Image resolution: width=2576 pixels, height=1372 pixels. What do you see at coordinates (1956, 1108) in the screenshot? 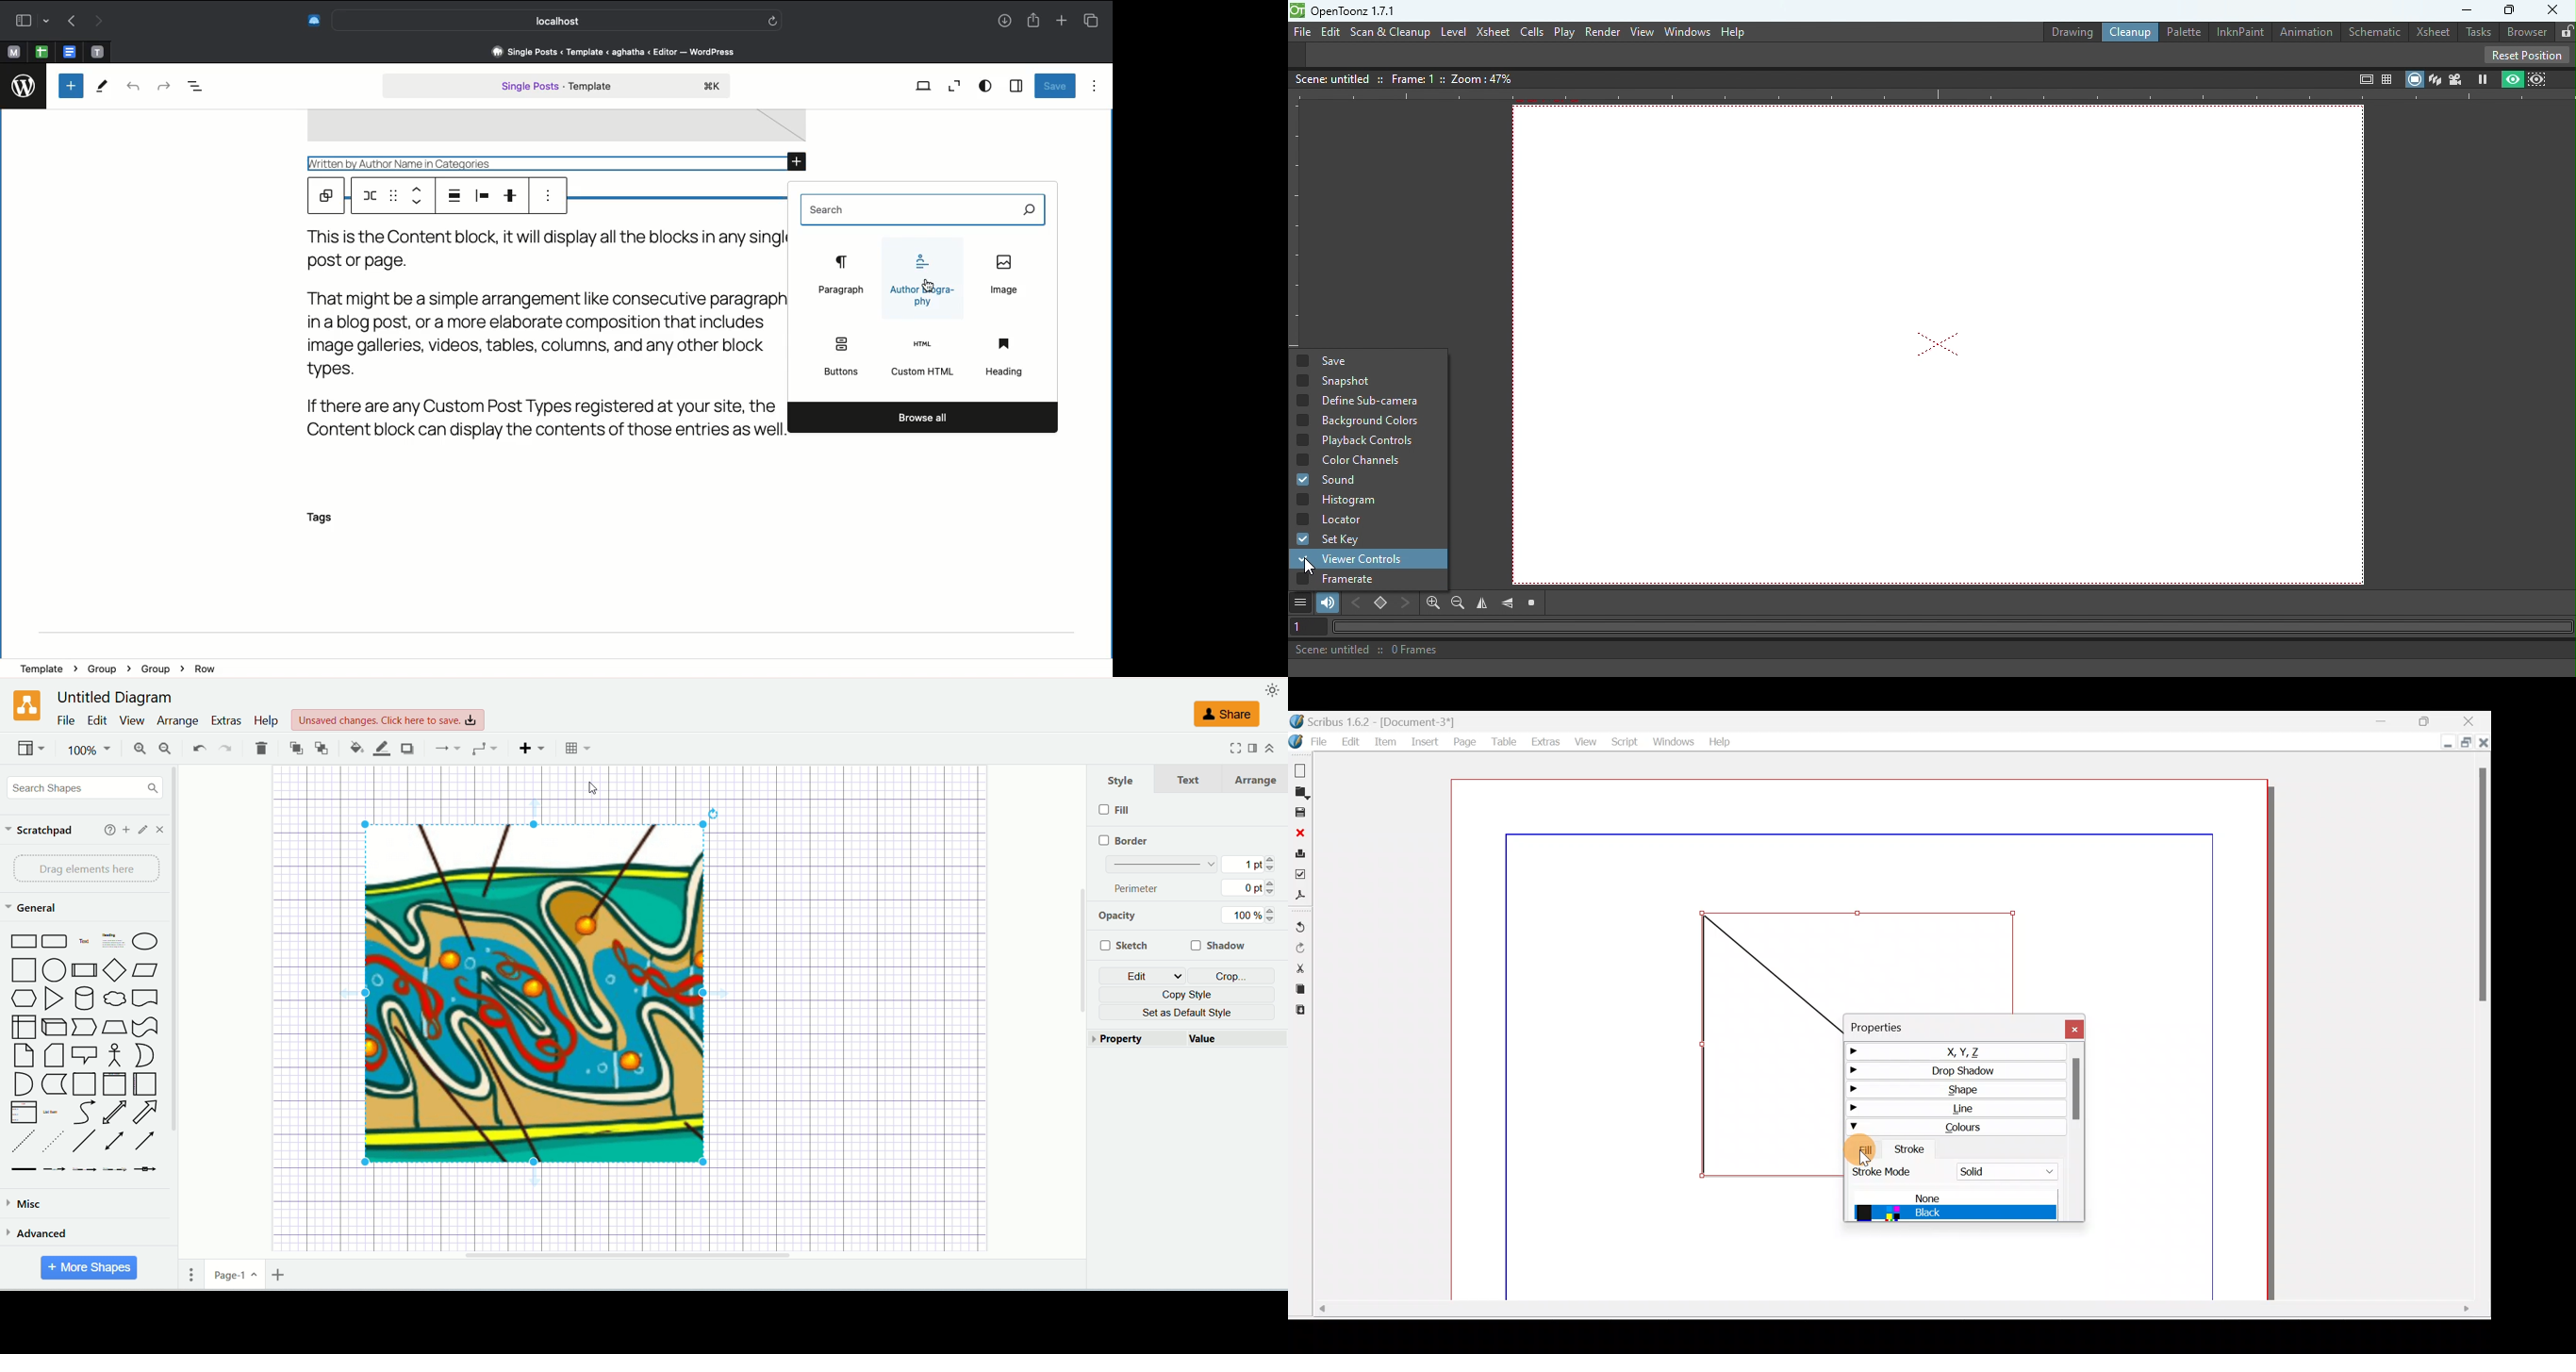
I see `Line` at bounding box center [1956, 1108].